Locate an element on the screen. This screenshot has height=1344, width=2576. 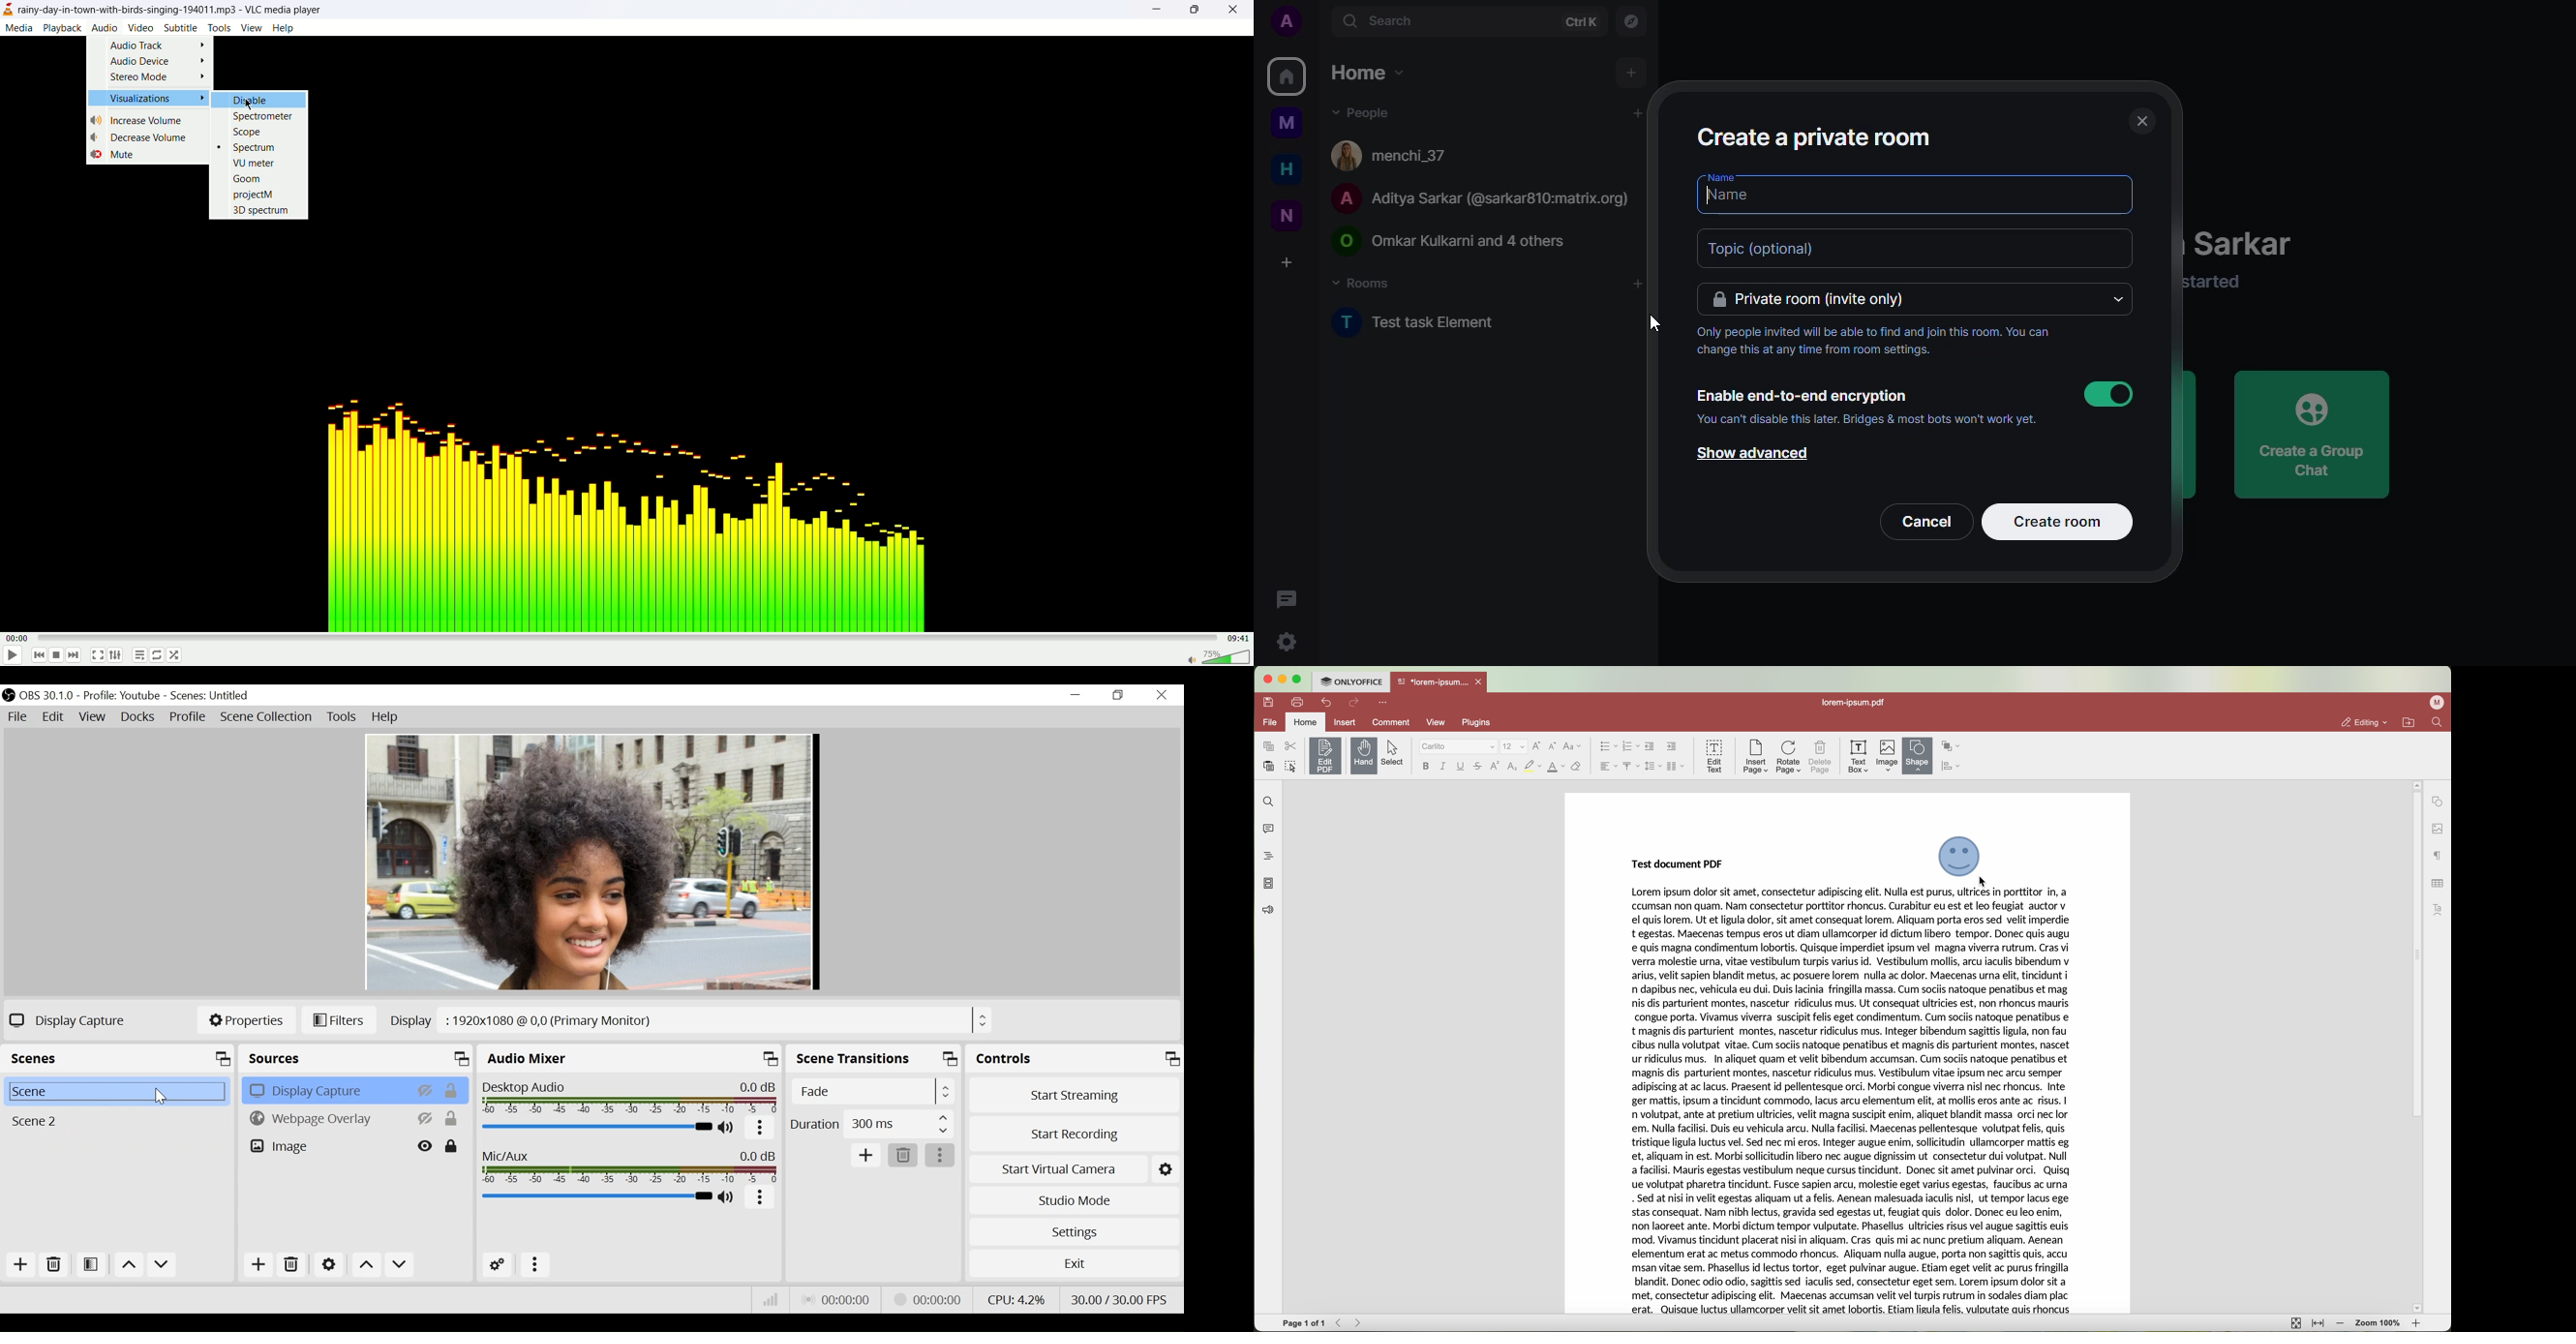
zoom in is located at coordinates (2416, 1324).